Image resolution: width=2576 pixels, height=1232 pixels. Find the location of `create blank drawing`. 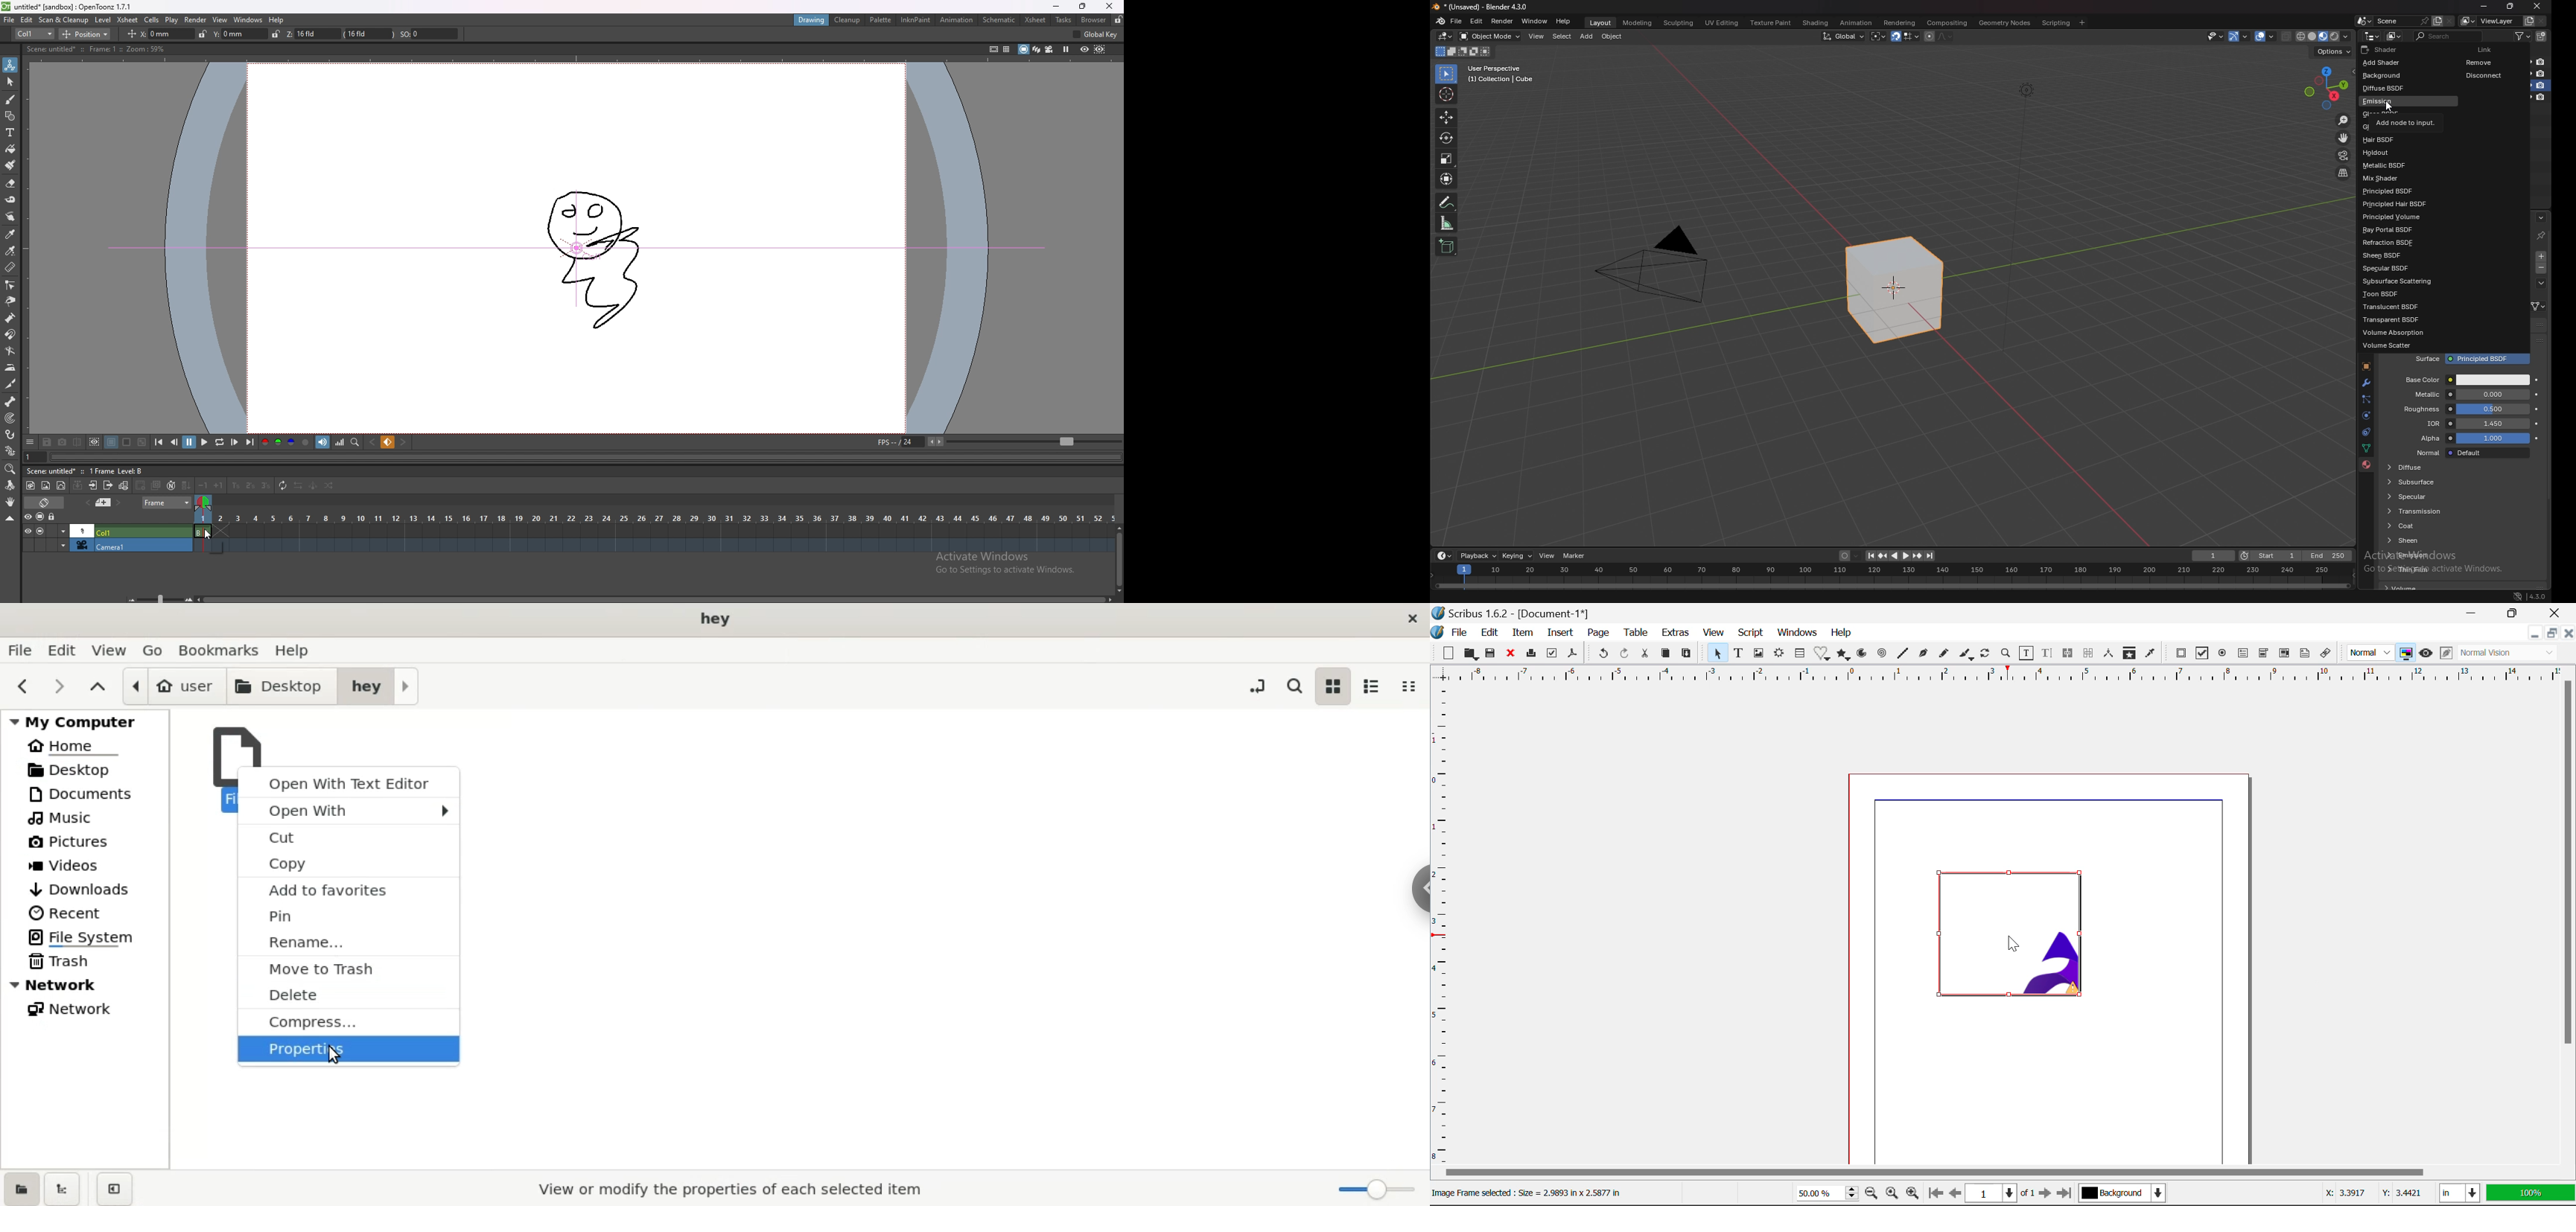

create blank drawing is located at coordinates (141, 485).